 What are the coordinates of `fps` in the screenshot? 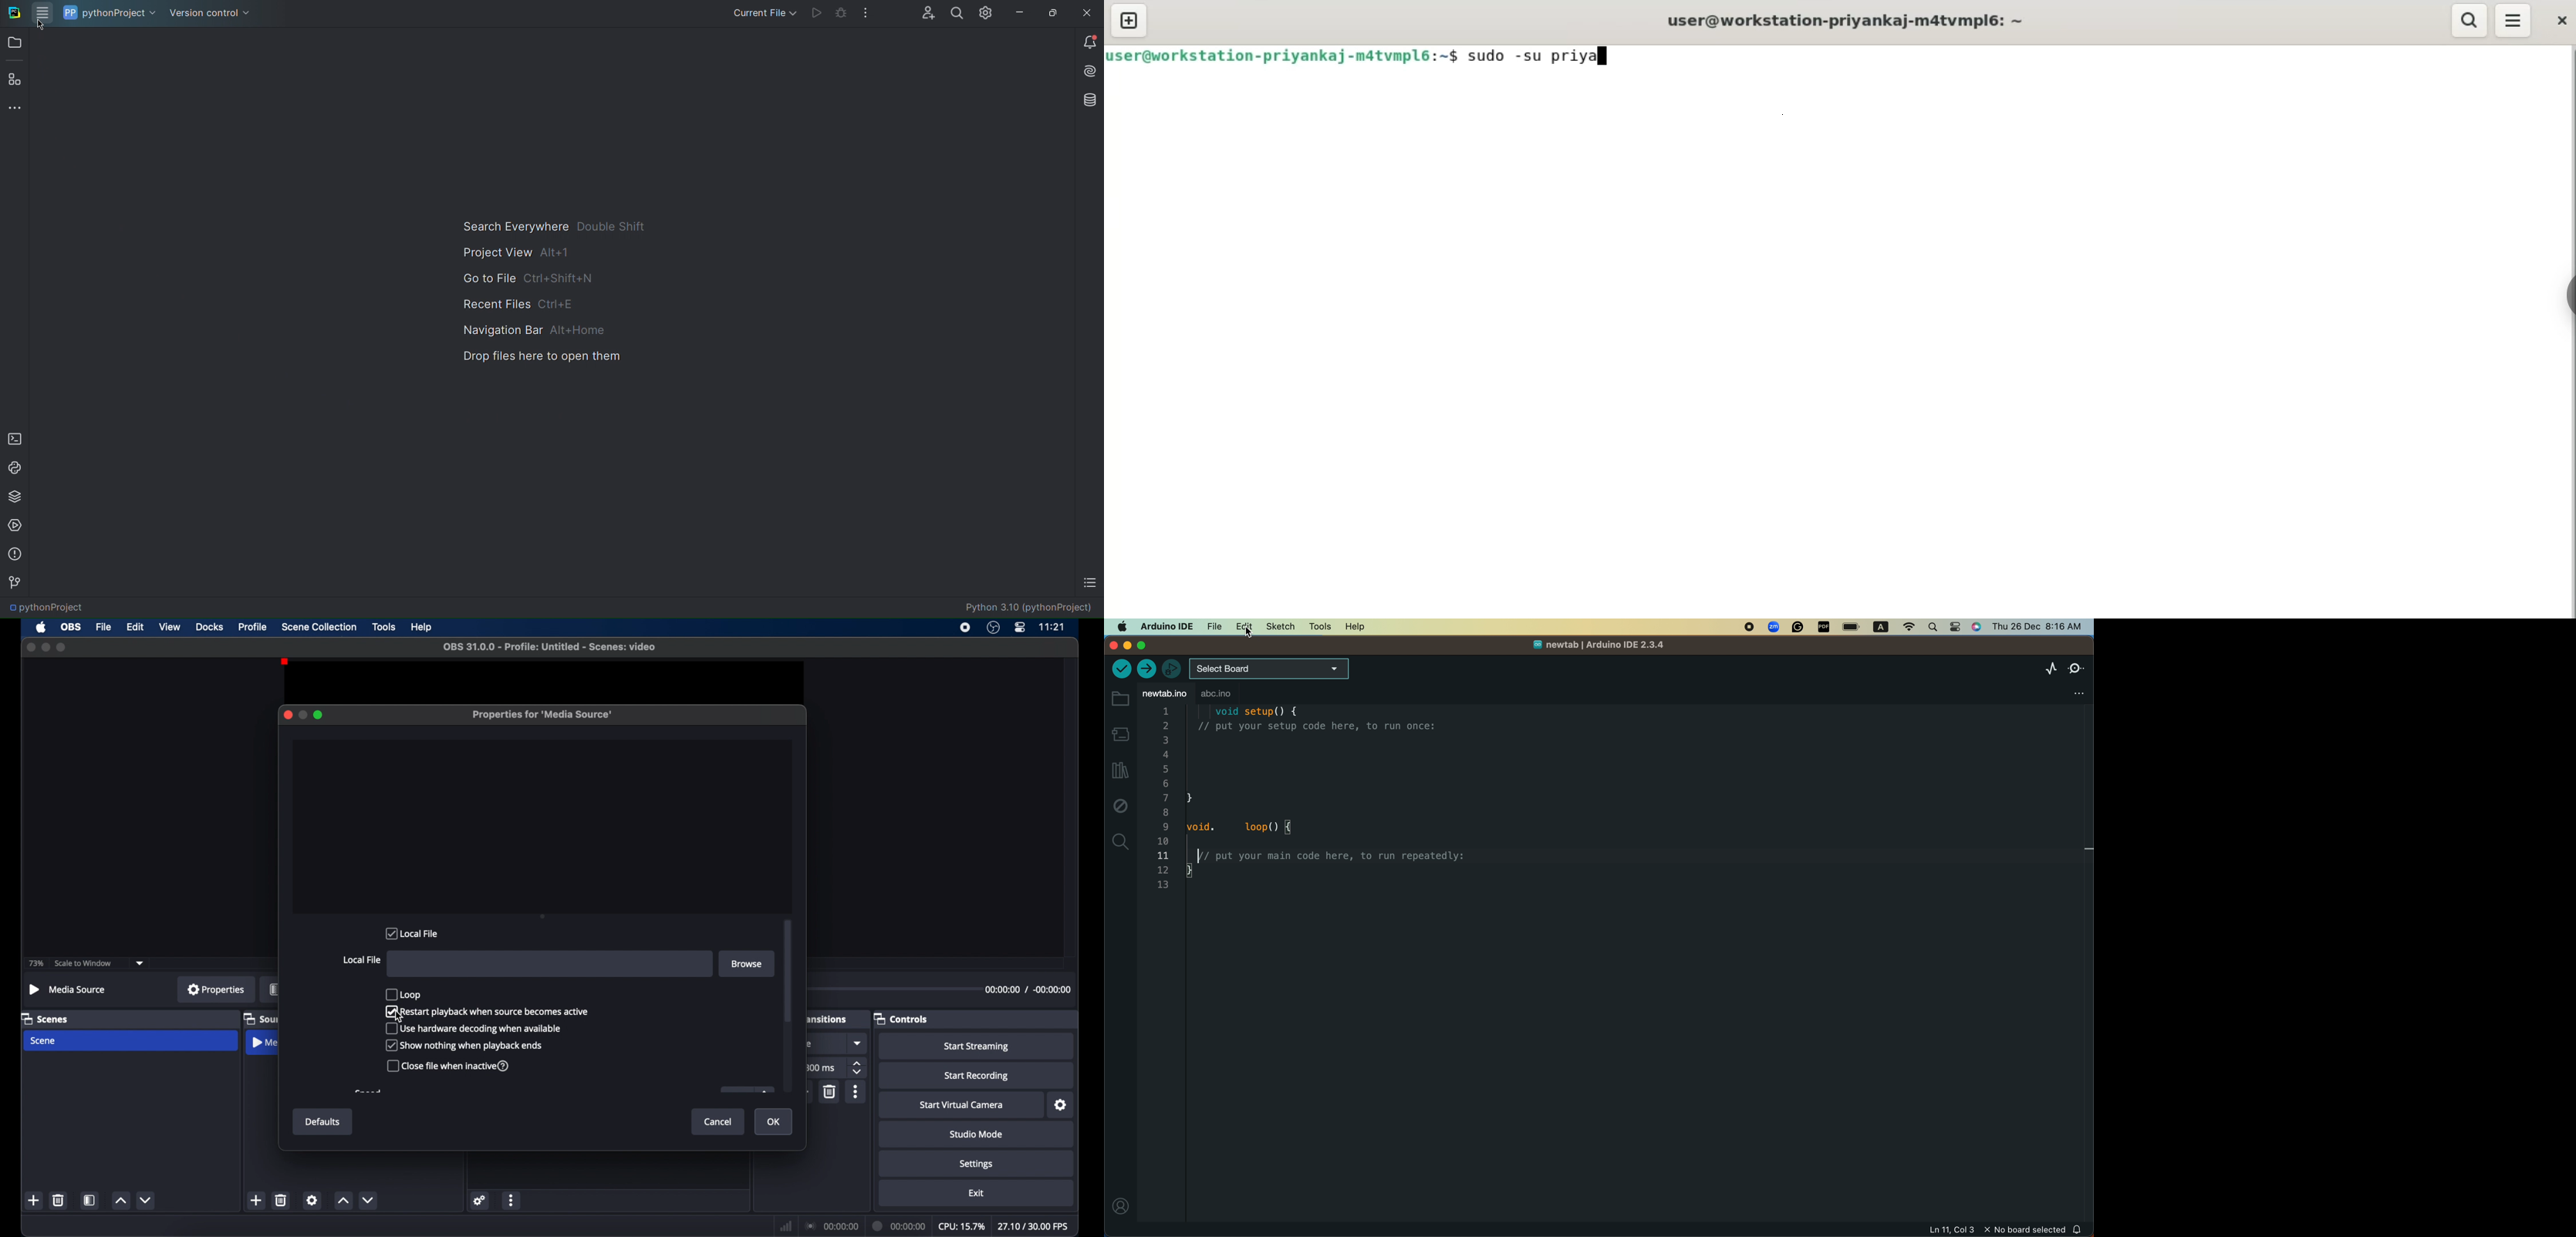 It's located at (1034, 1226).